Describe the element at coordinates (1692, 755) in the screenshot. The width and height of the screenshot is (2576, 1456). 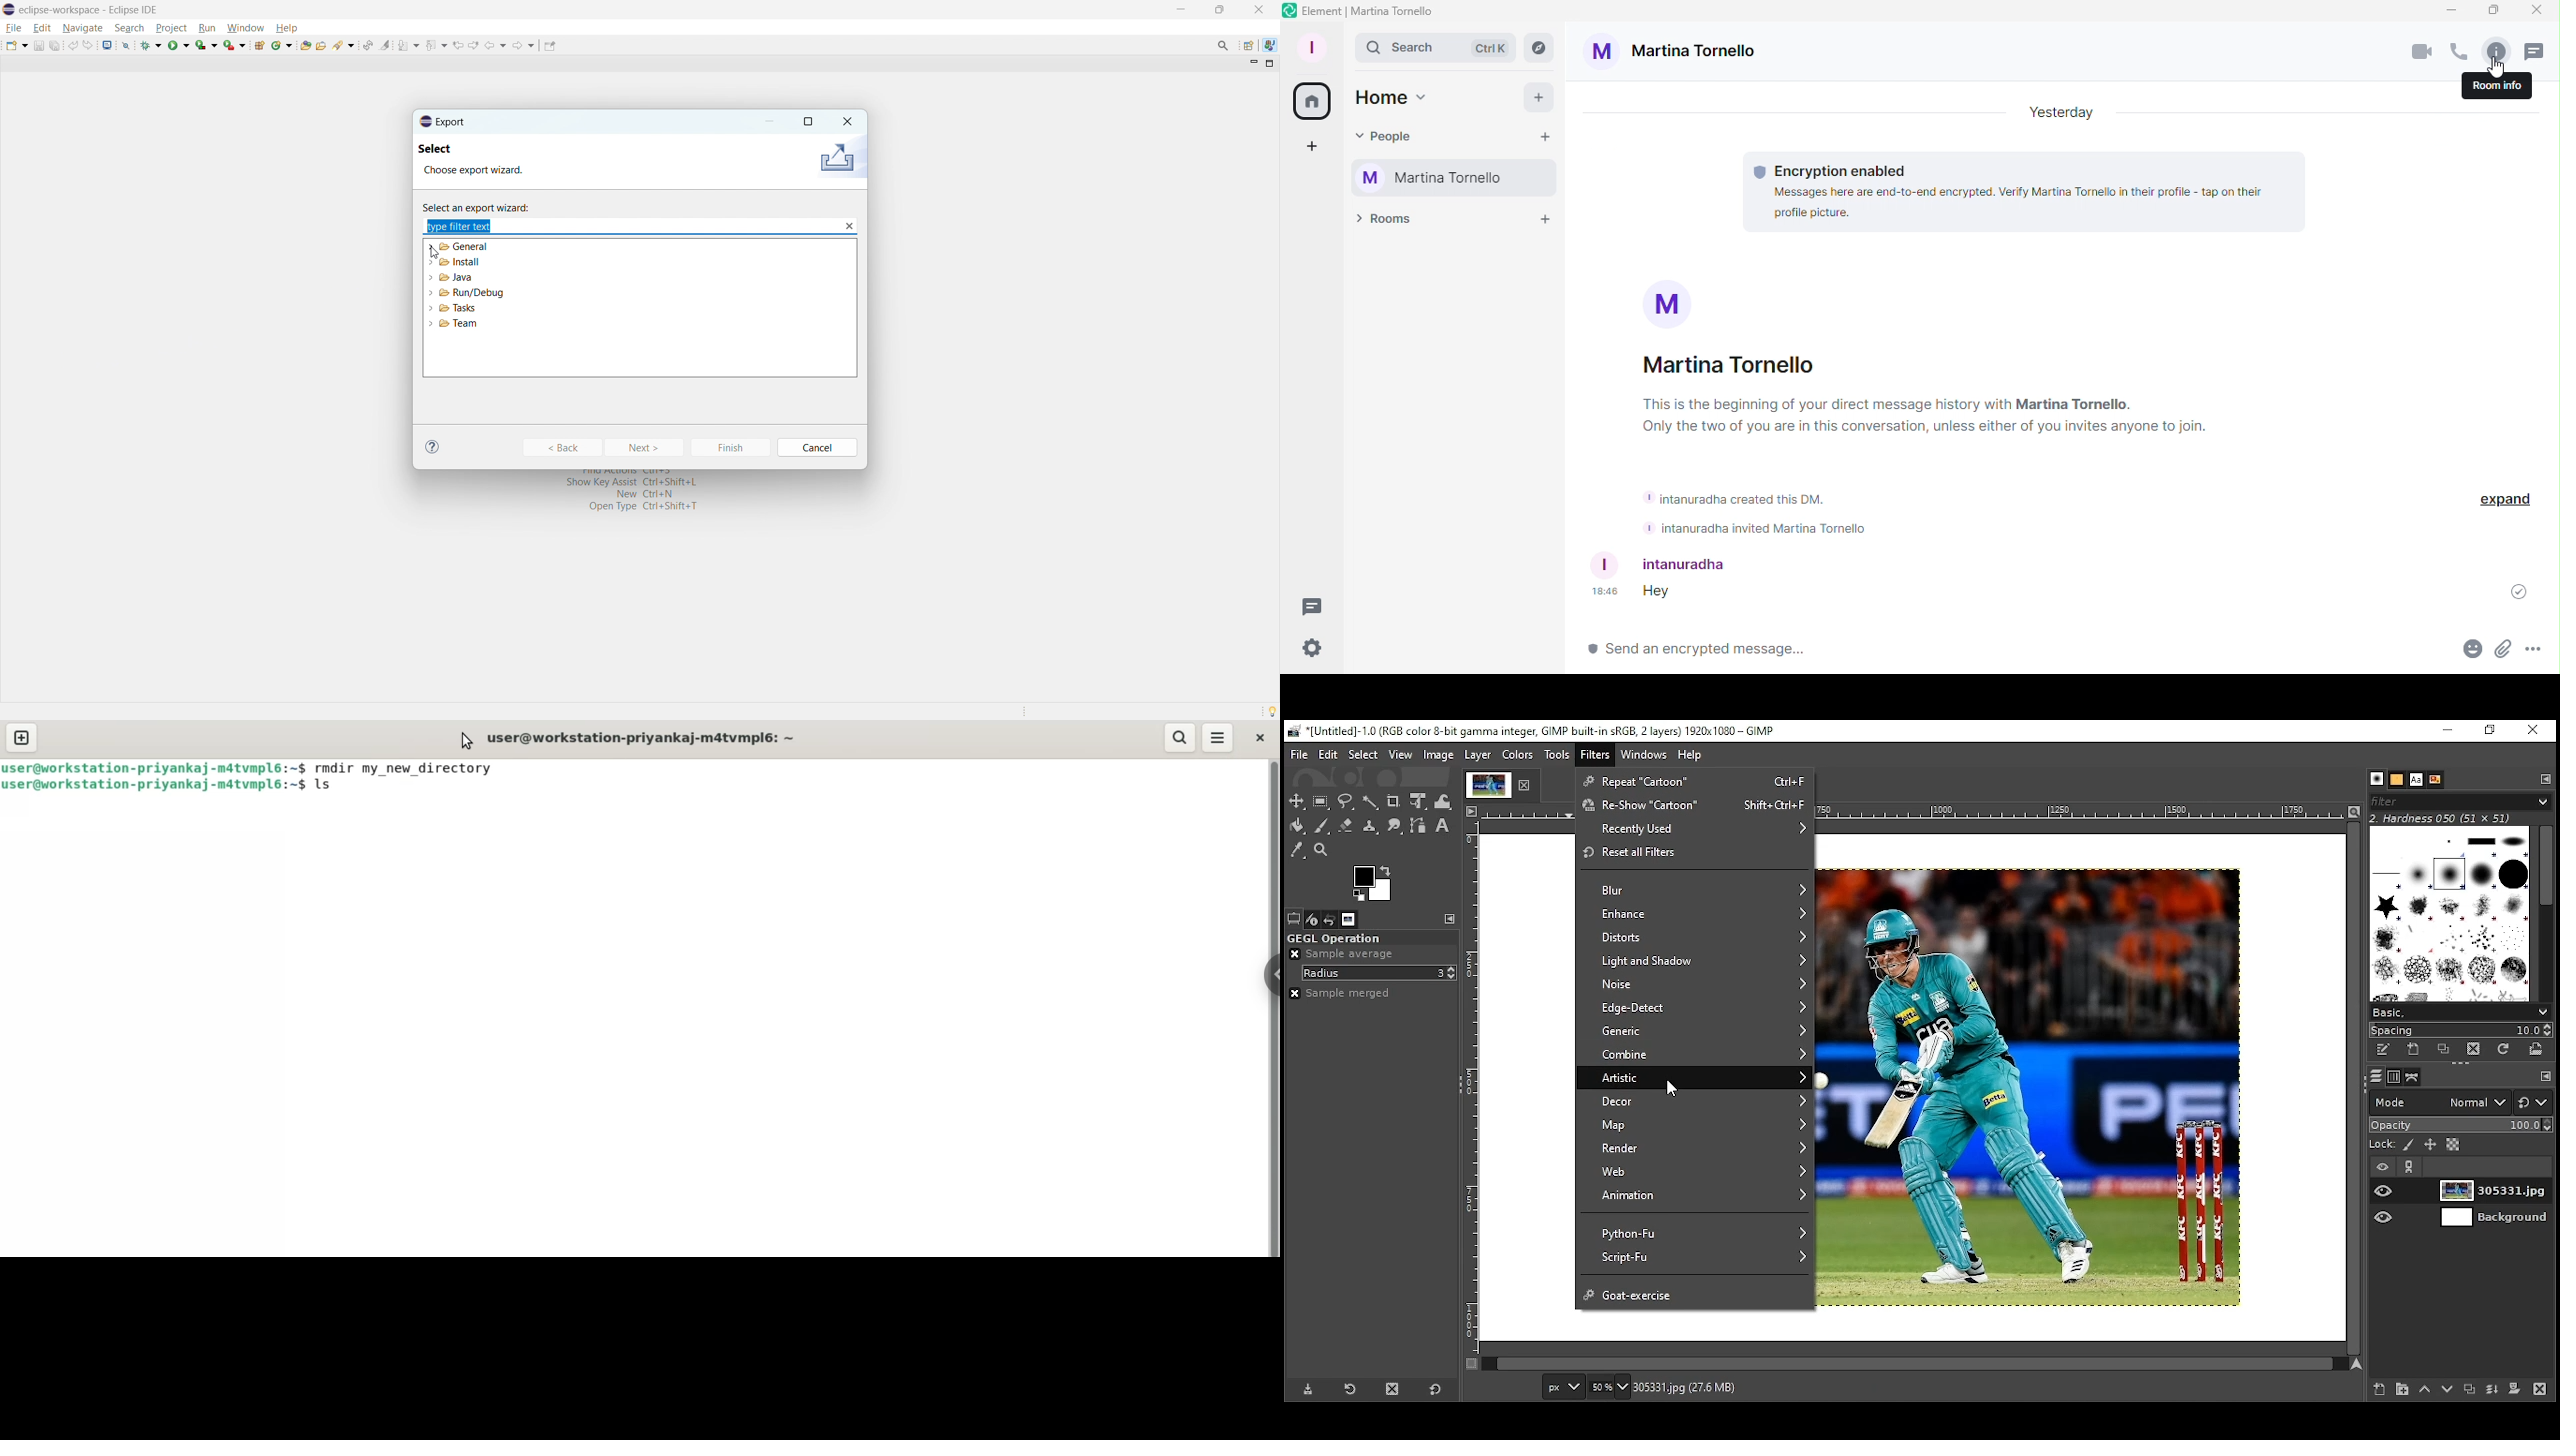
I see `help` at that location.